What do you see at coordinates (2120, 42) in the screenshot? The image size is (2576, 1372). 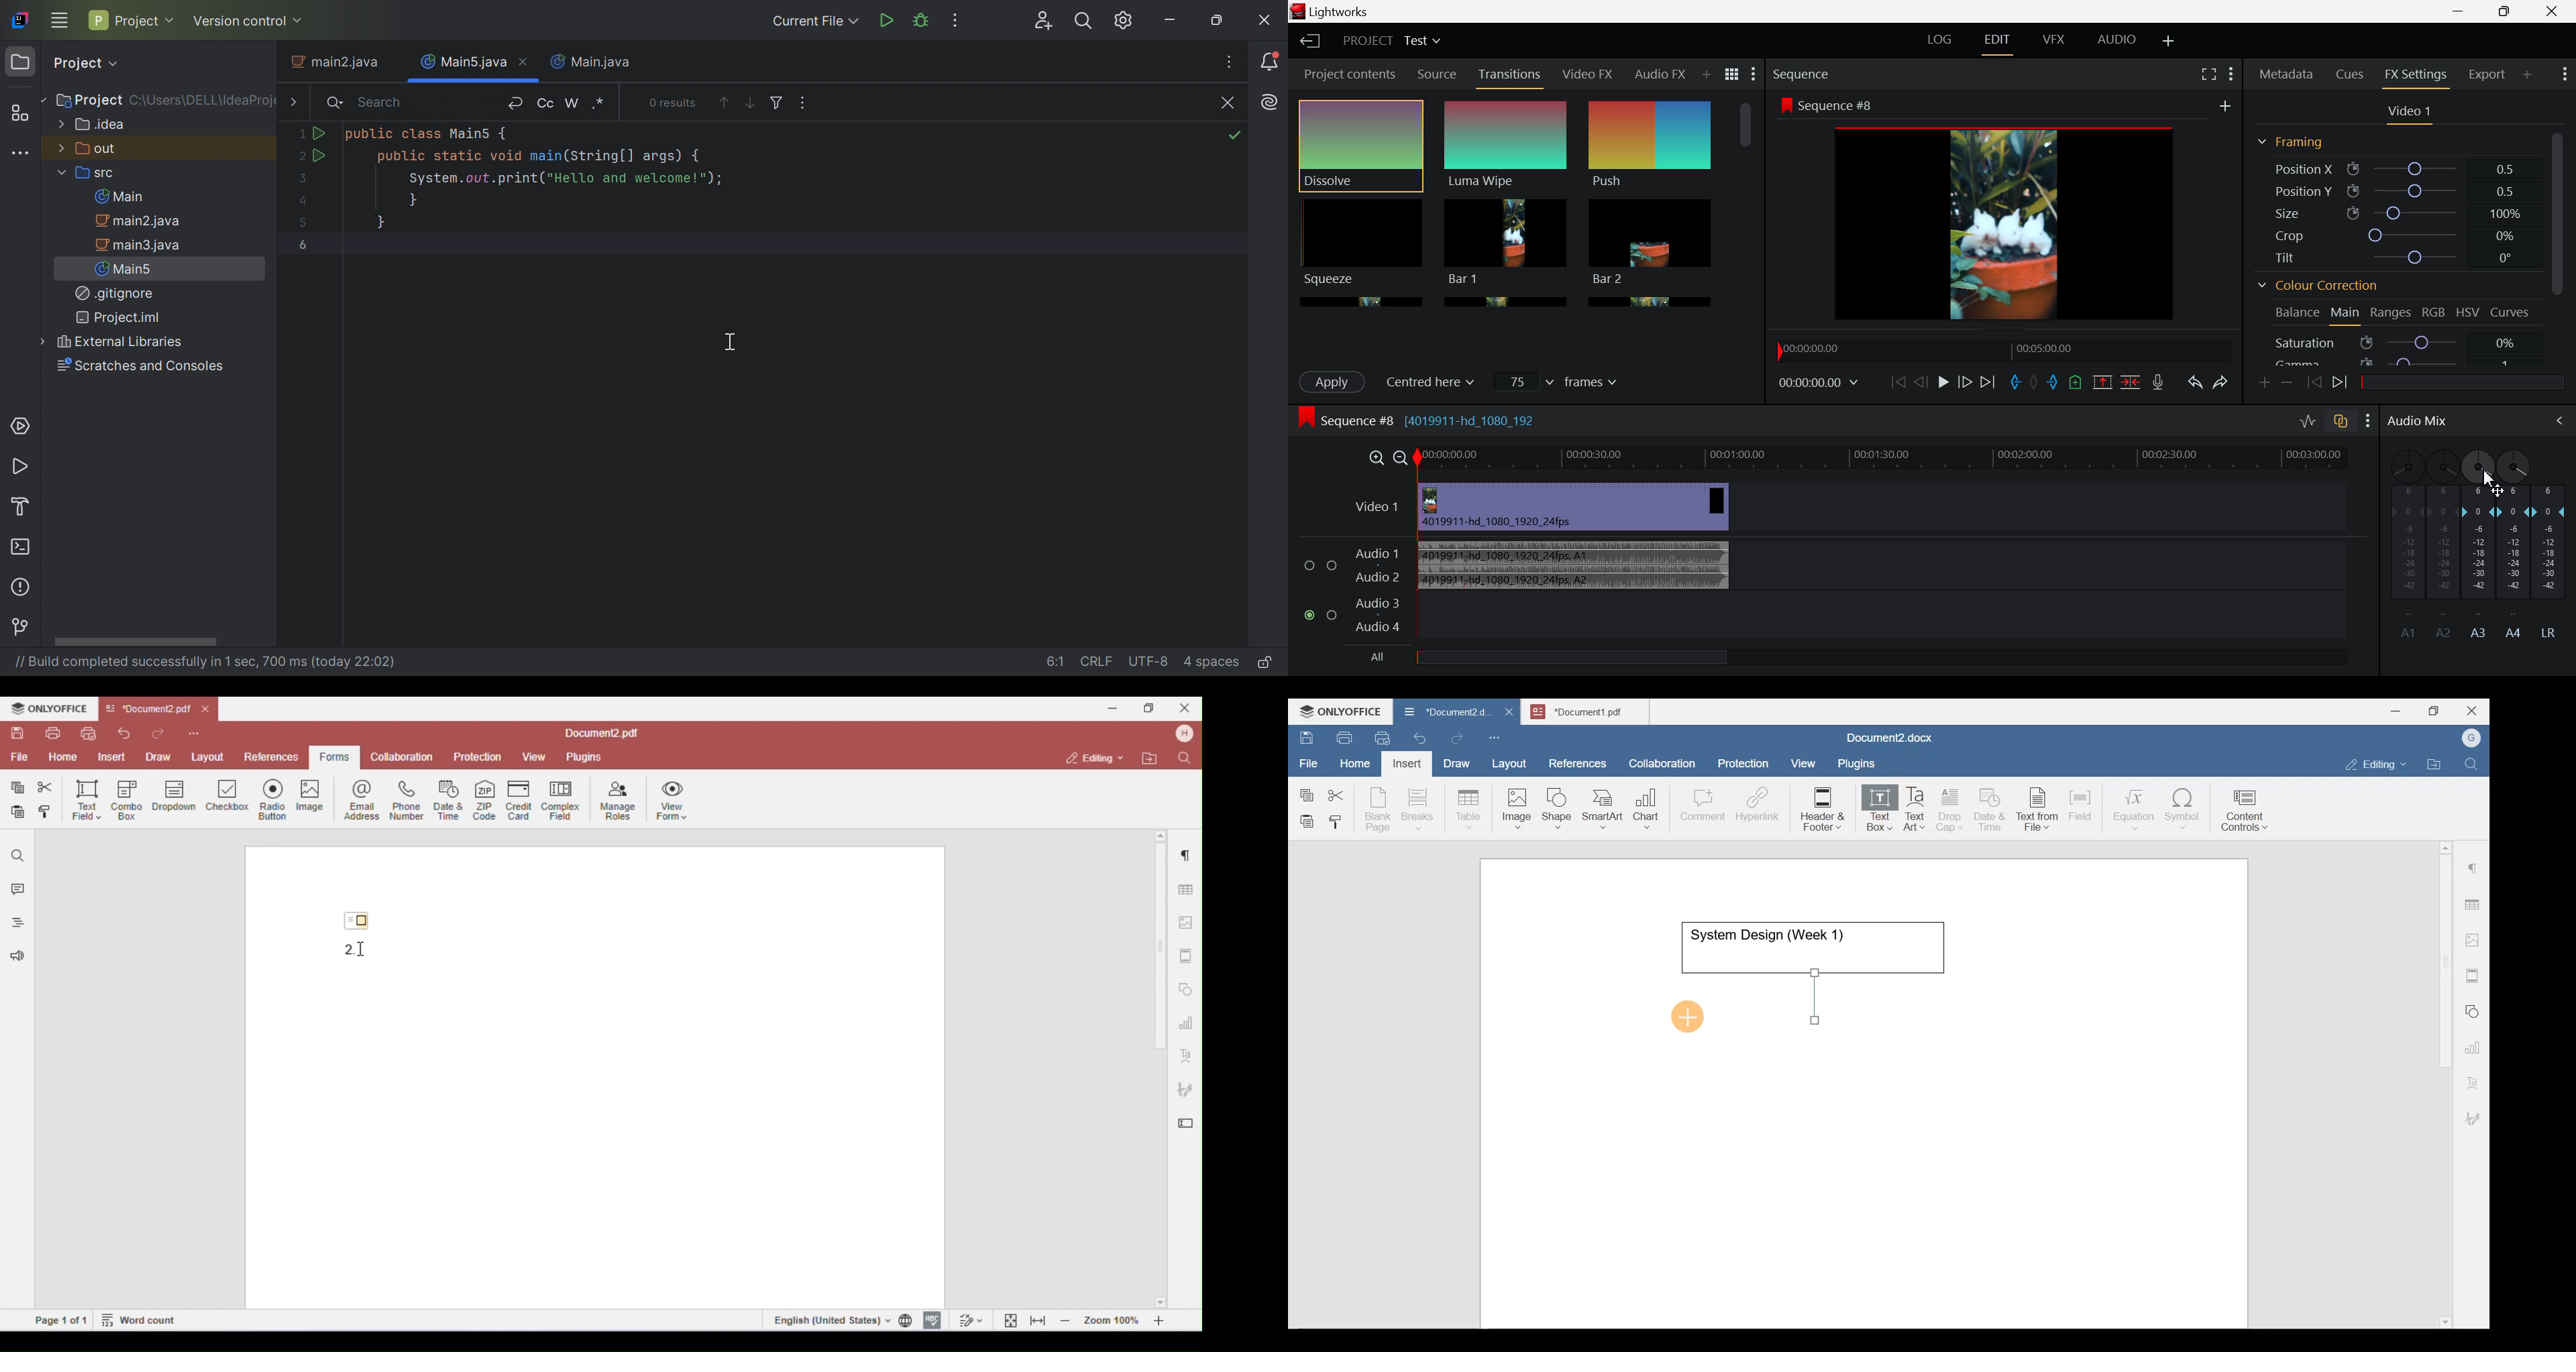 I see `AUDIO Layout` at bounding box center [2120, 42].